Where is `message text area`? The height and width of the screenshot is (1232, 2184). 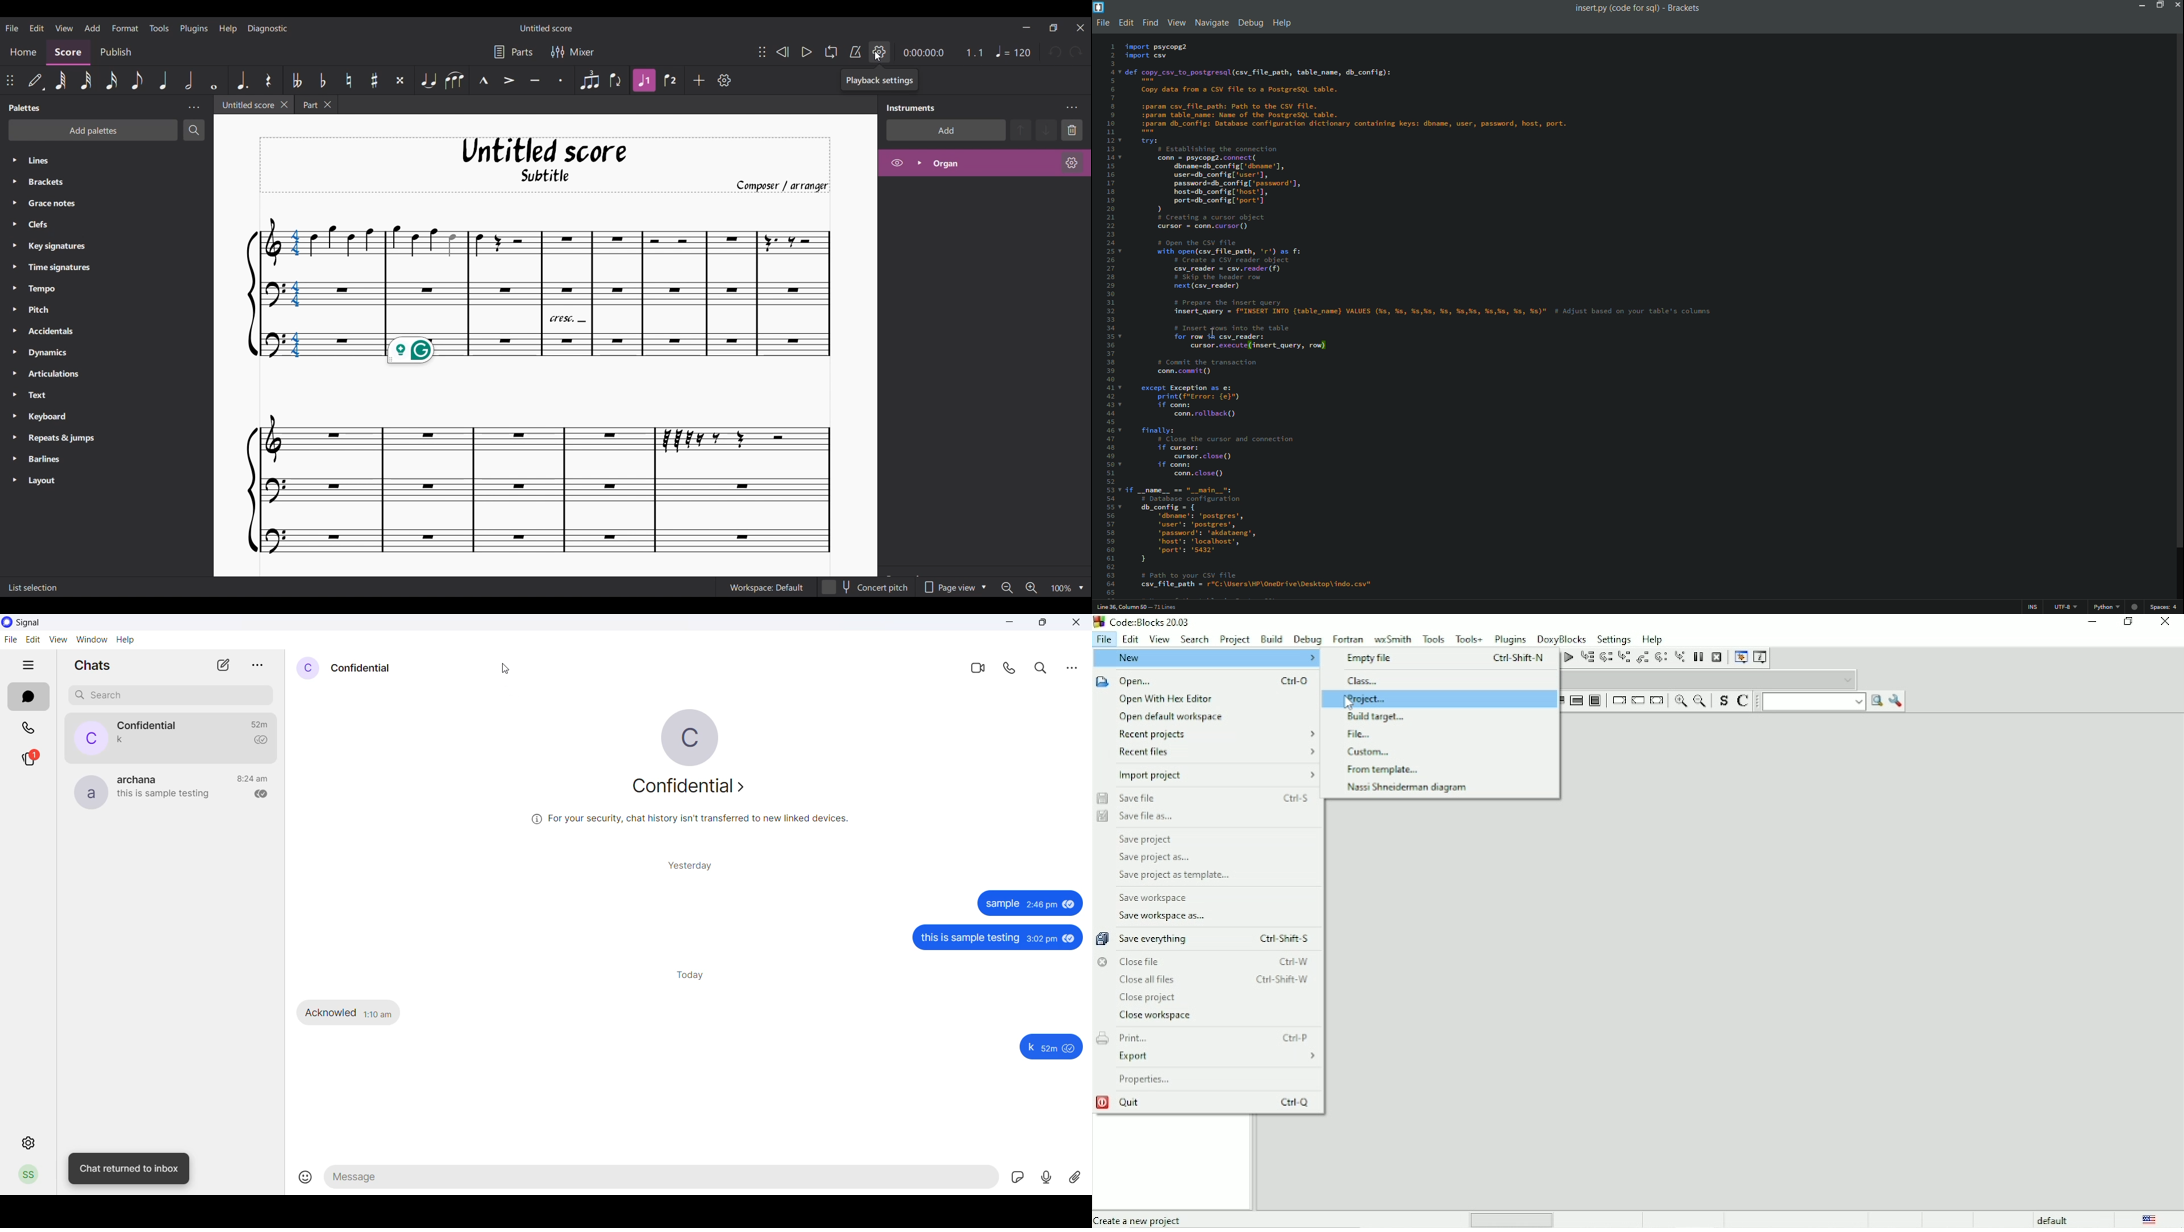 message text area is located at coordinates (661, 1178).